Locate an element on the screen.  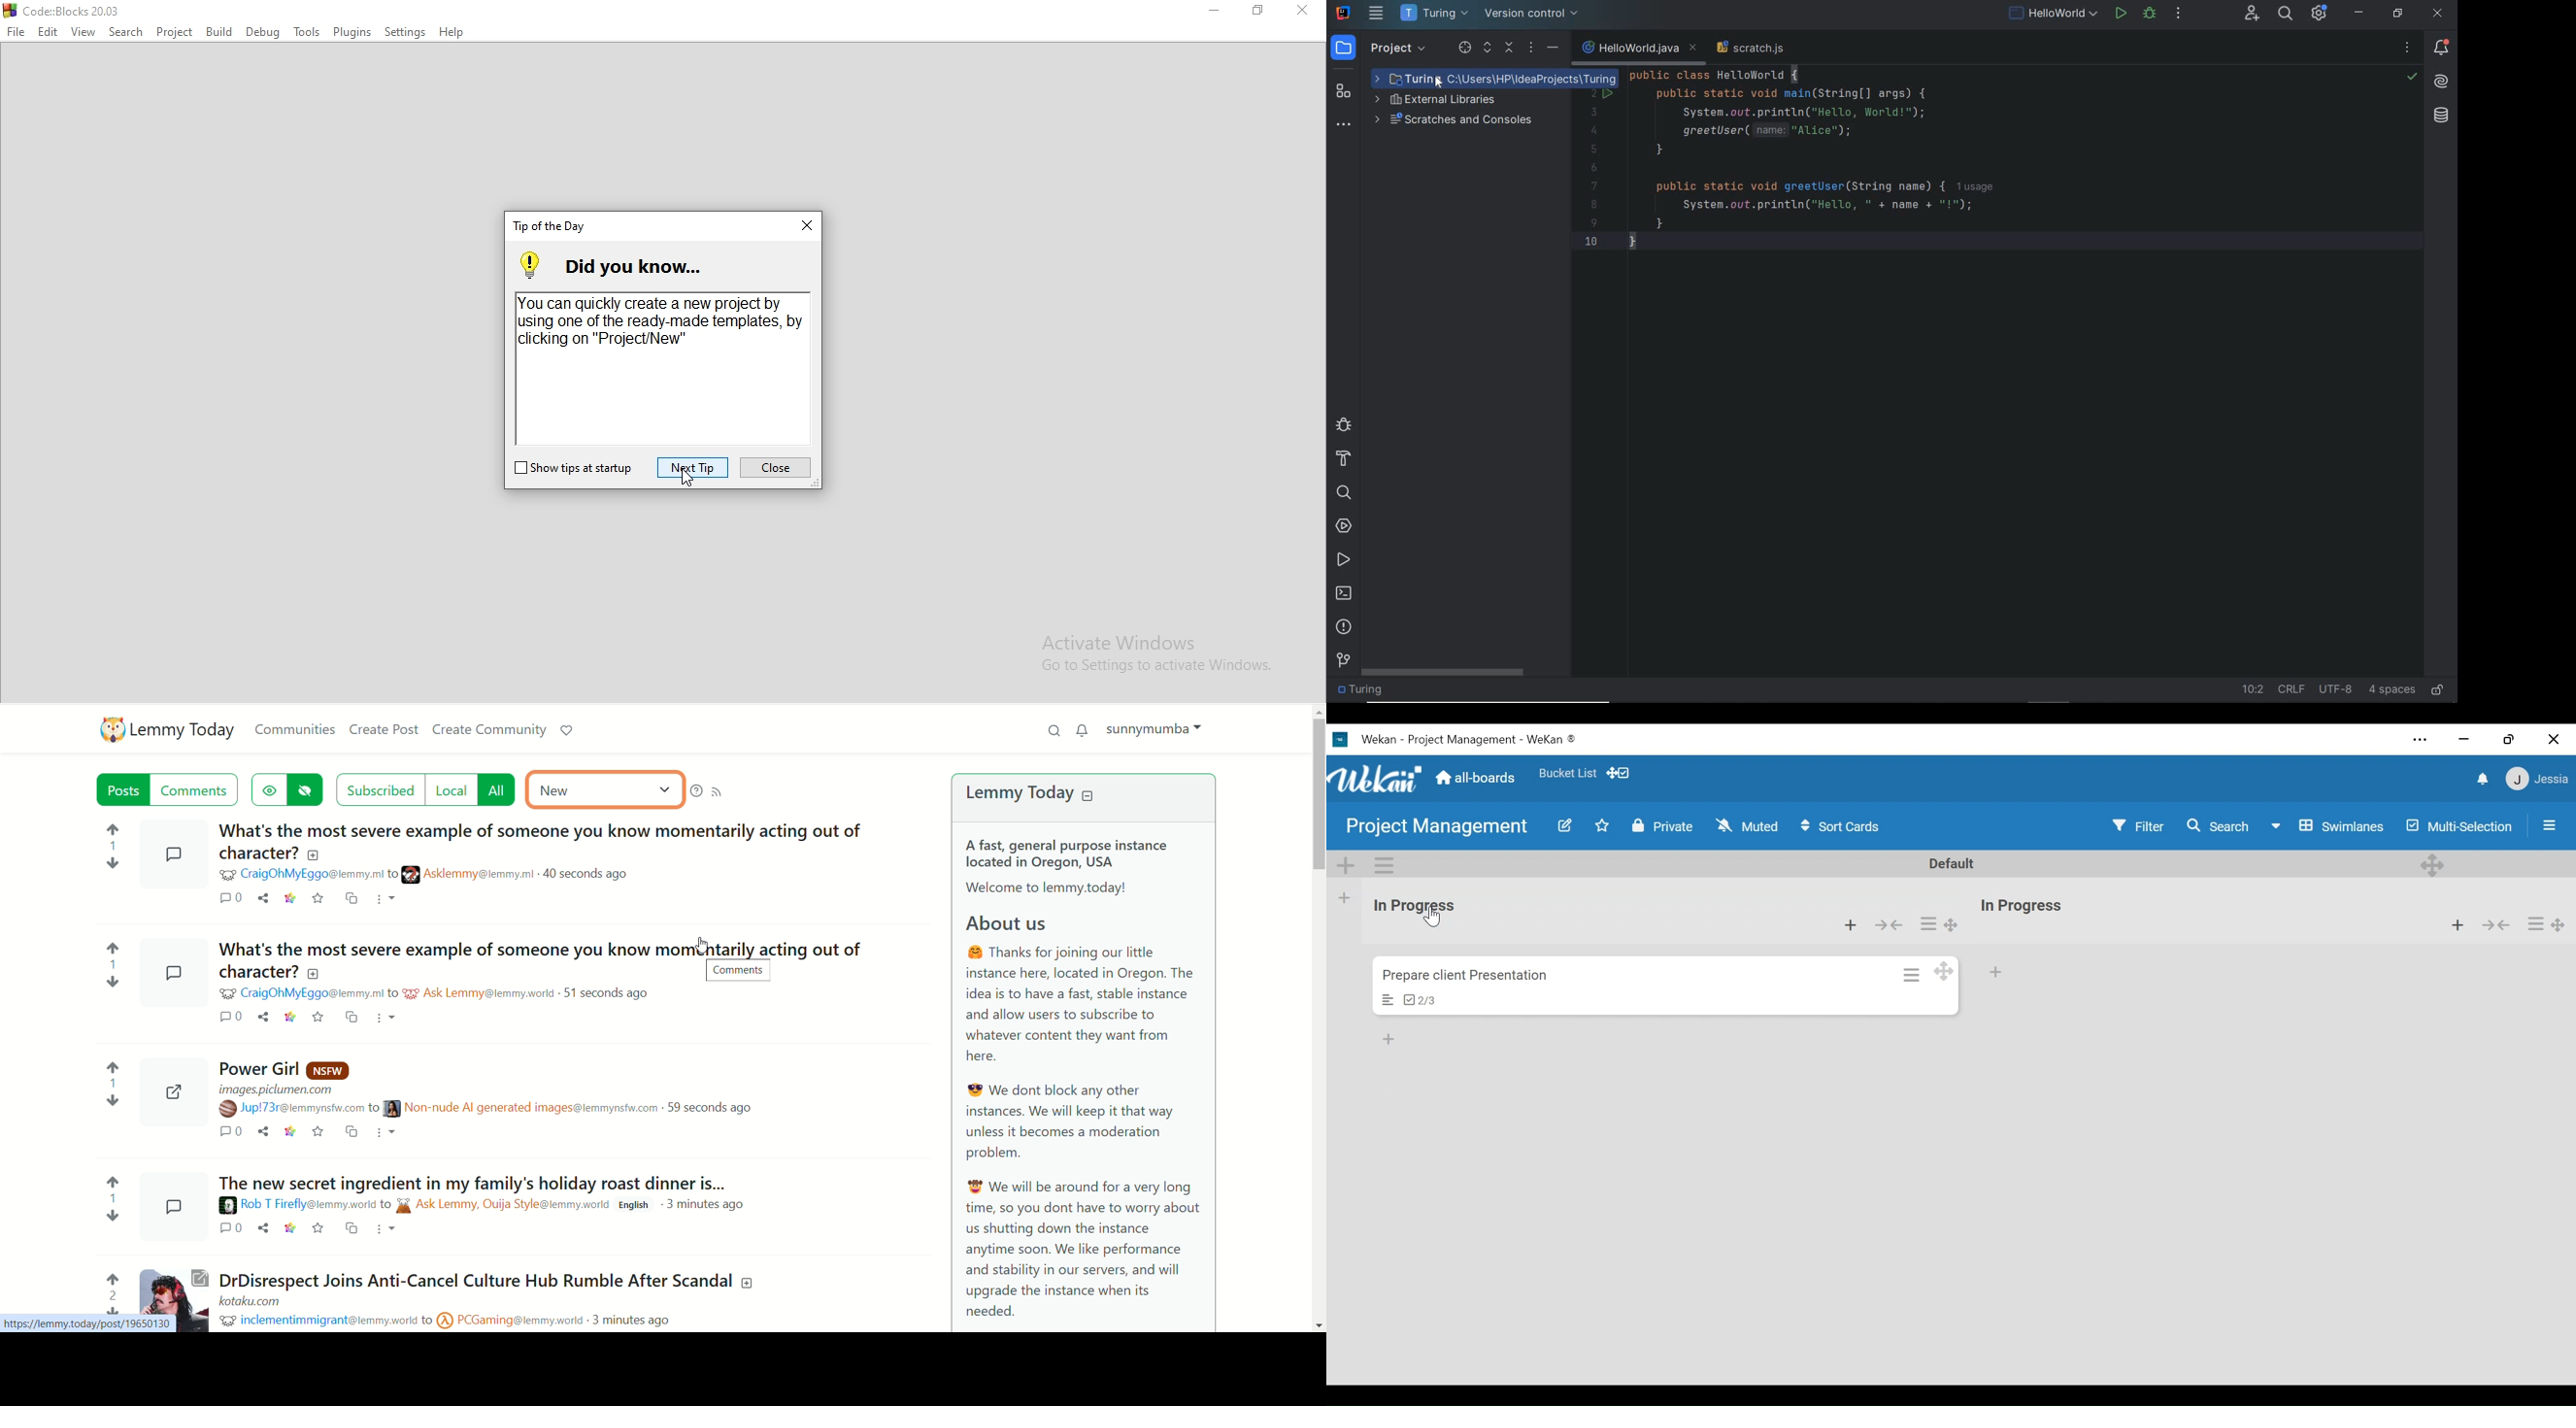
all is located at coordinates (499, 790).